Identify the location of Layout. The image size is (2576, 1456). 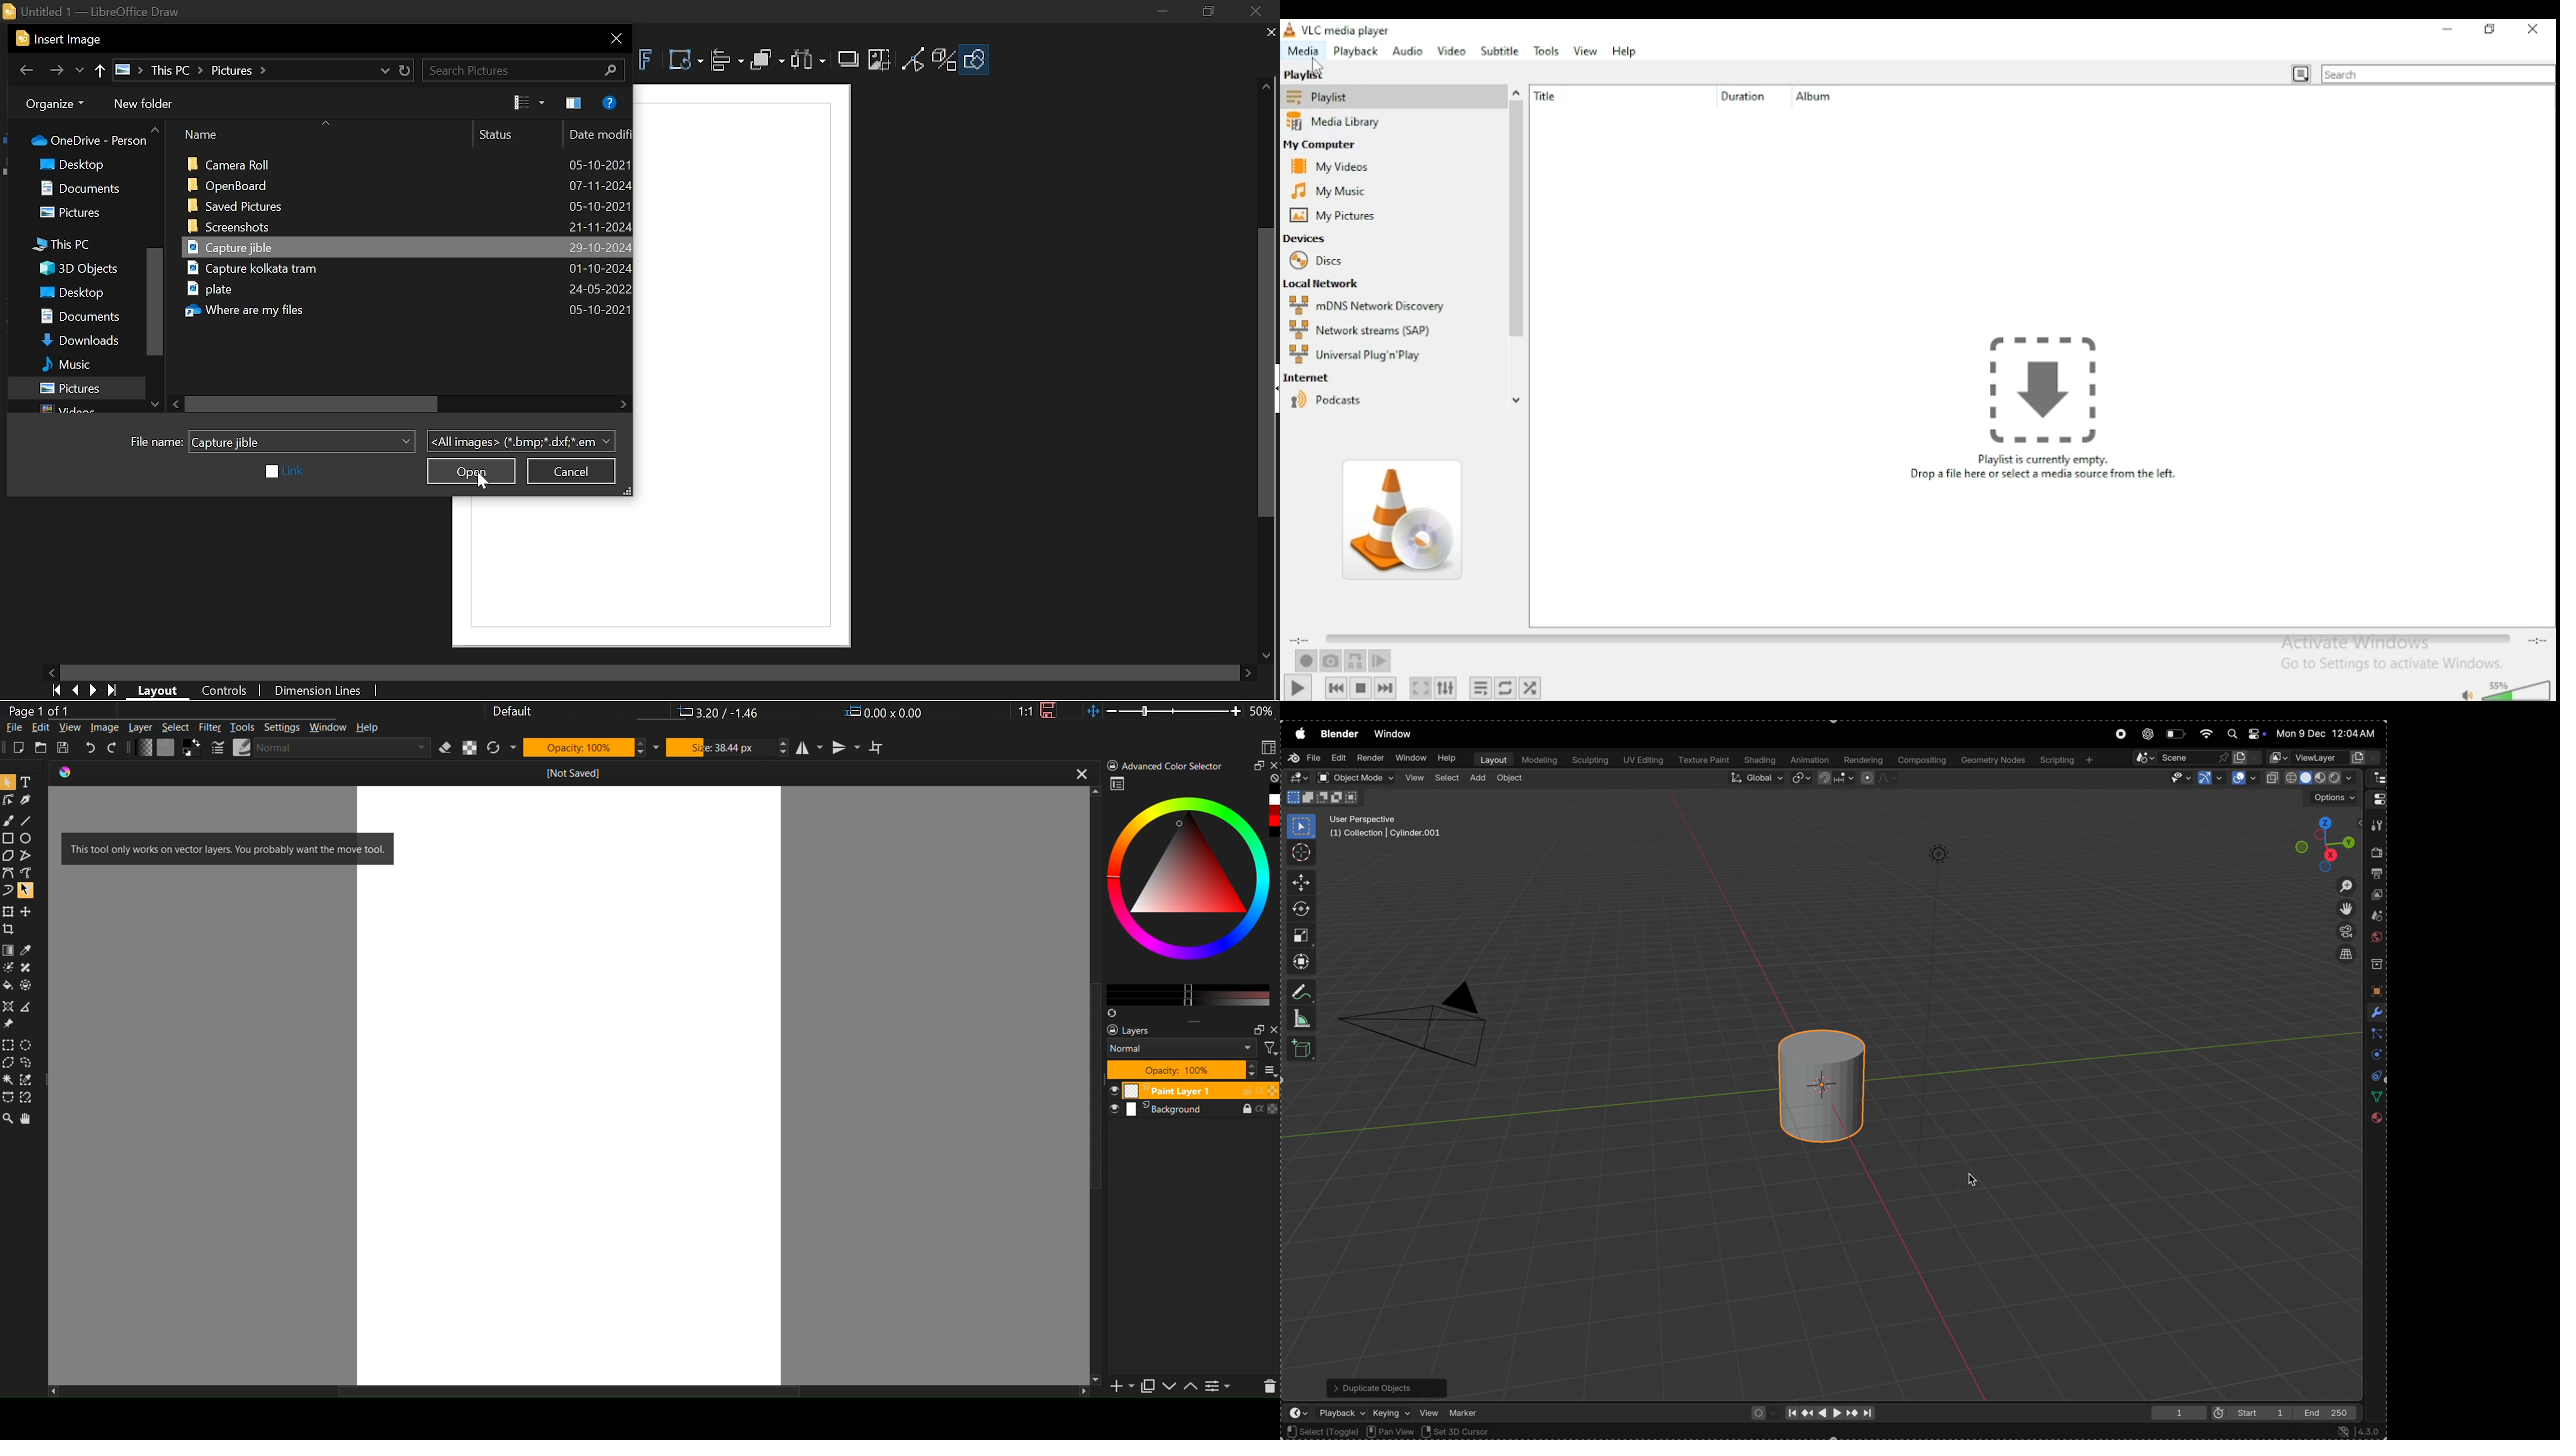
(157, 690).